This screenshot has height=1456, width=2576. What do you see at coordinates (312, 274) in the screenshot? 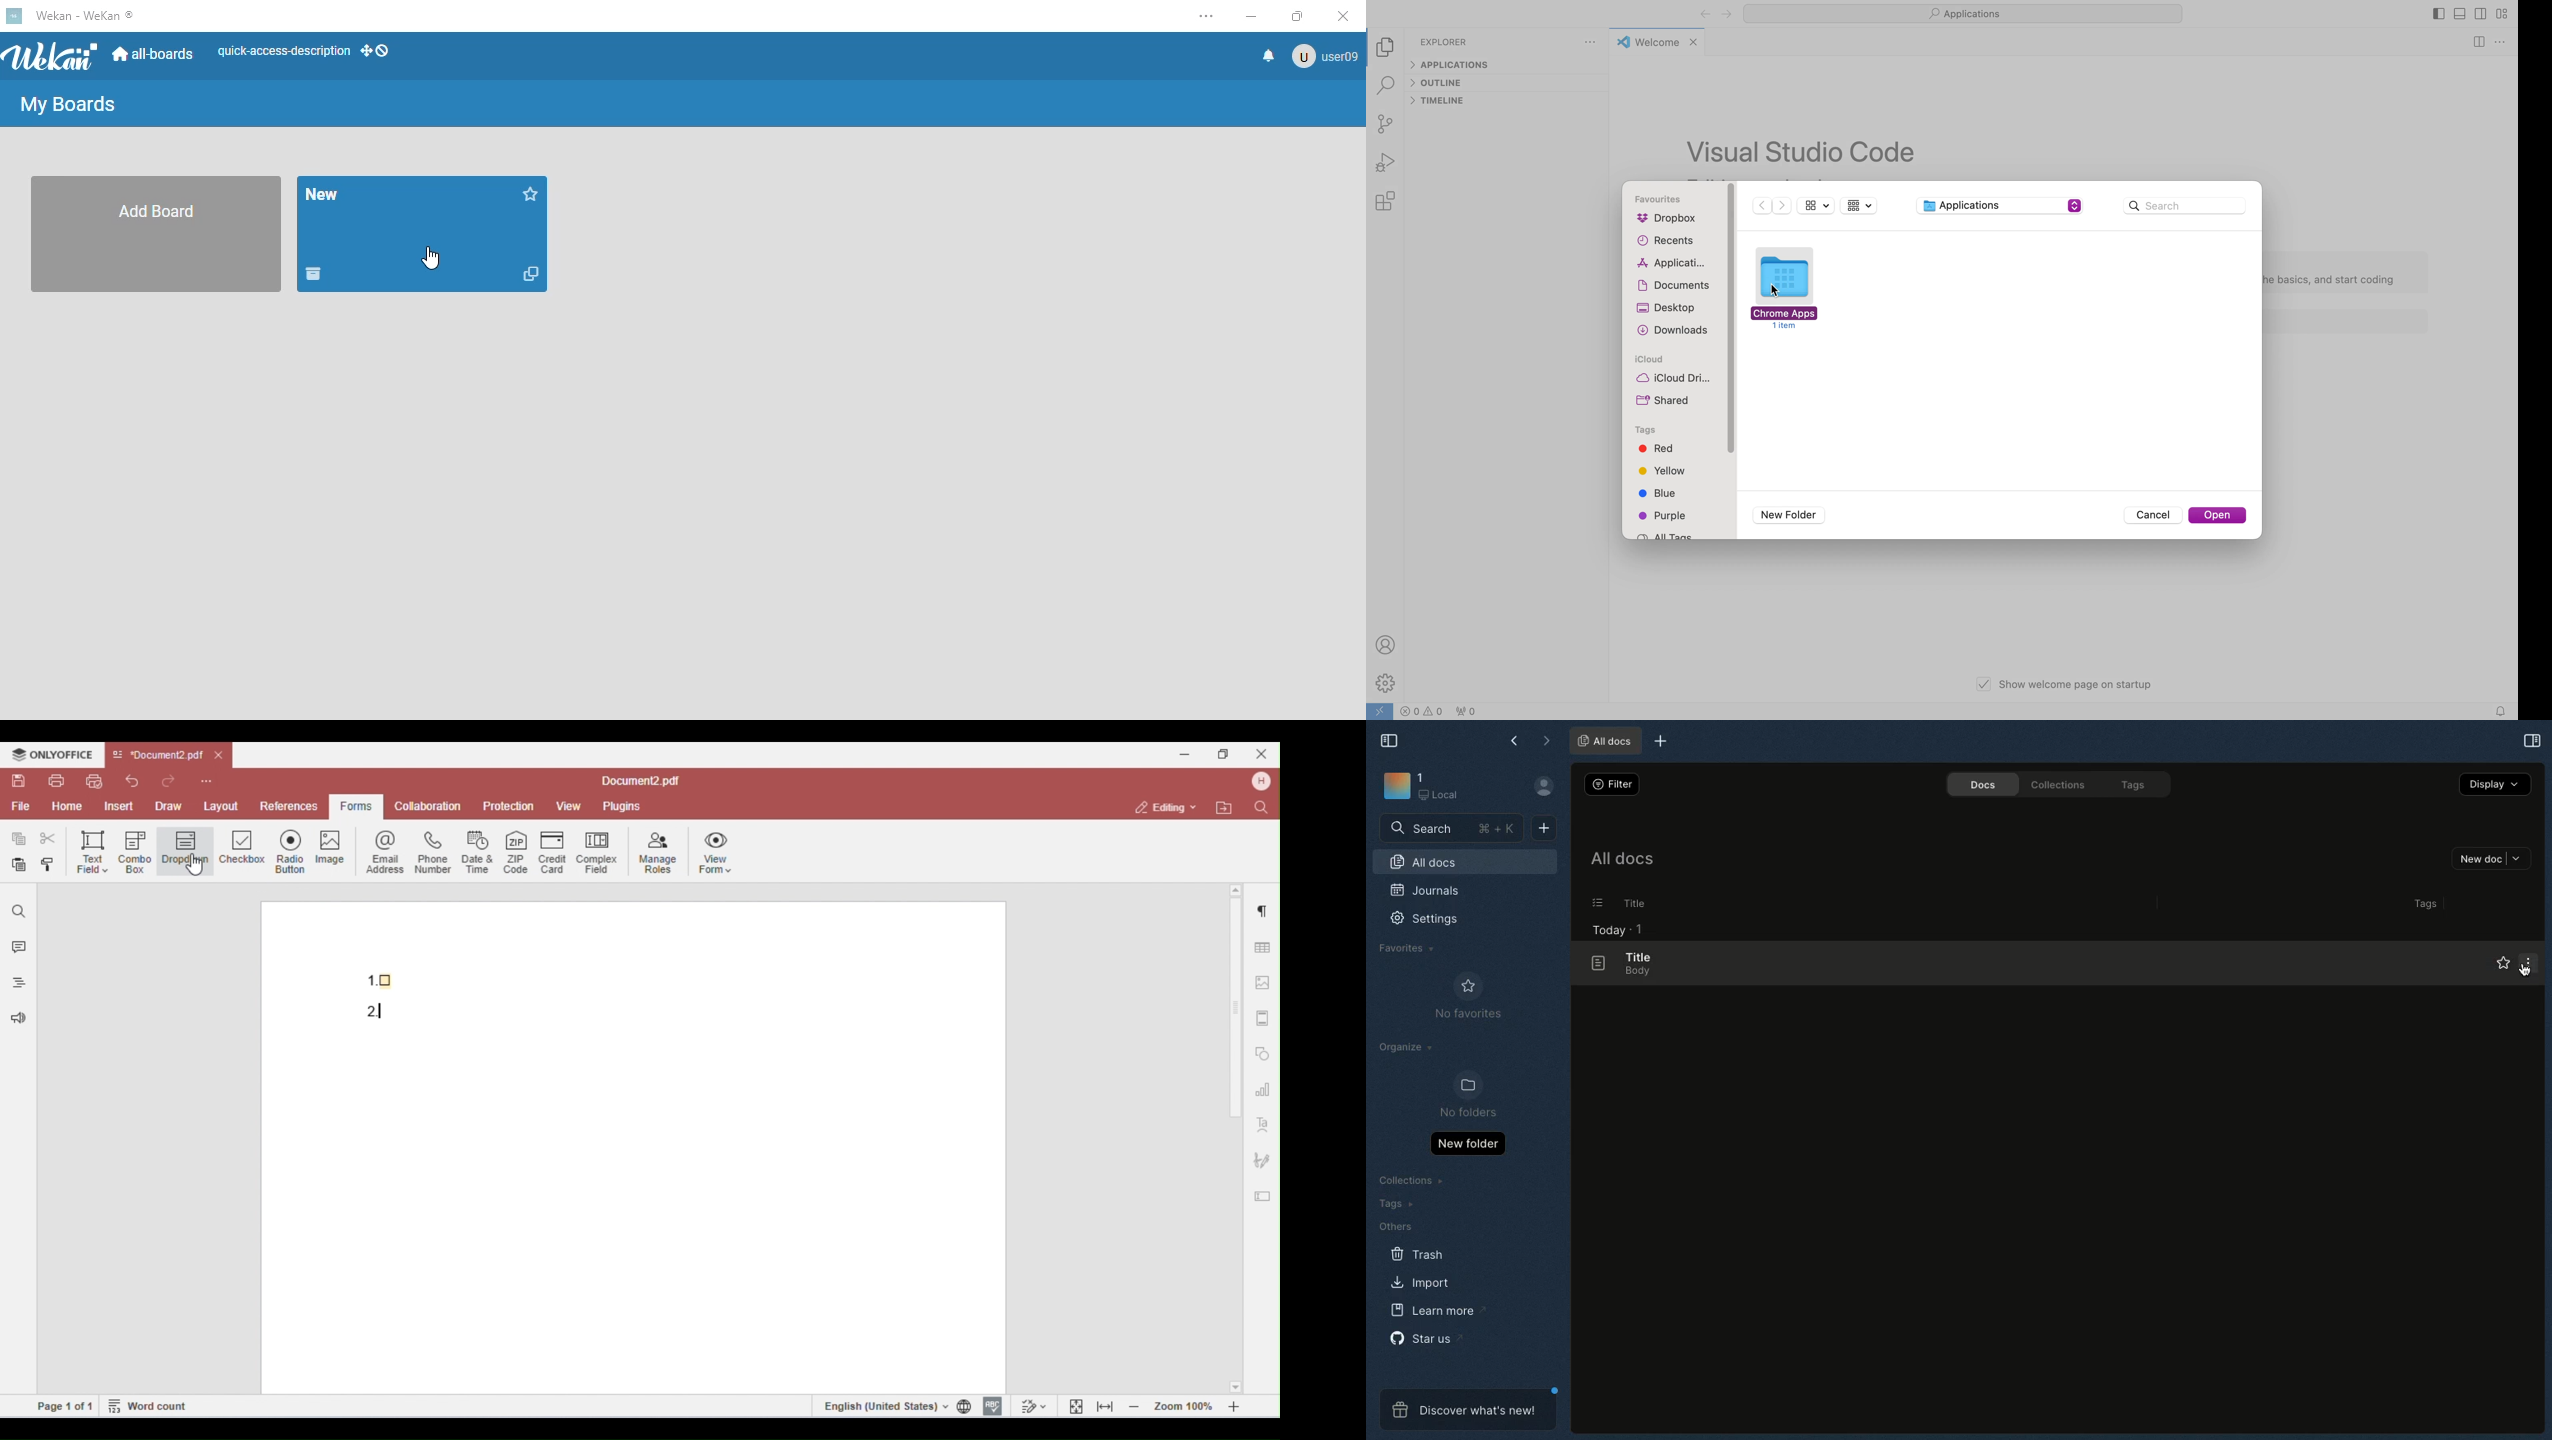
I see `move to archive` at bounding box center [312, 274].